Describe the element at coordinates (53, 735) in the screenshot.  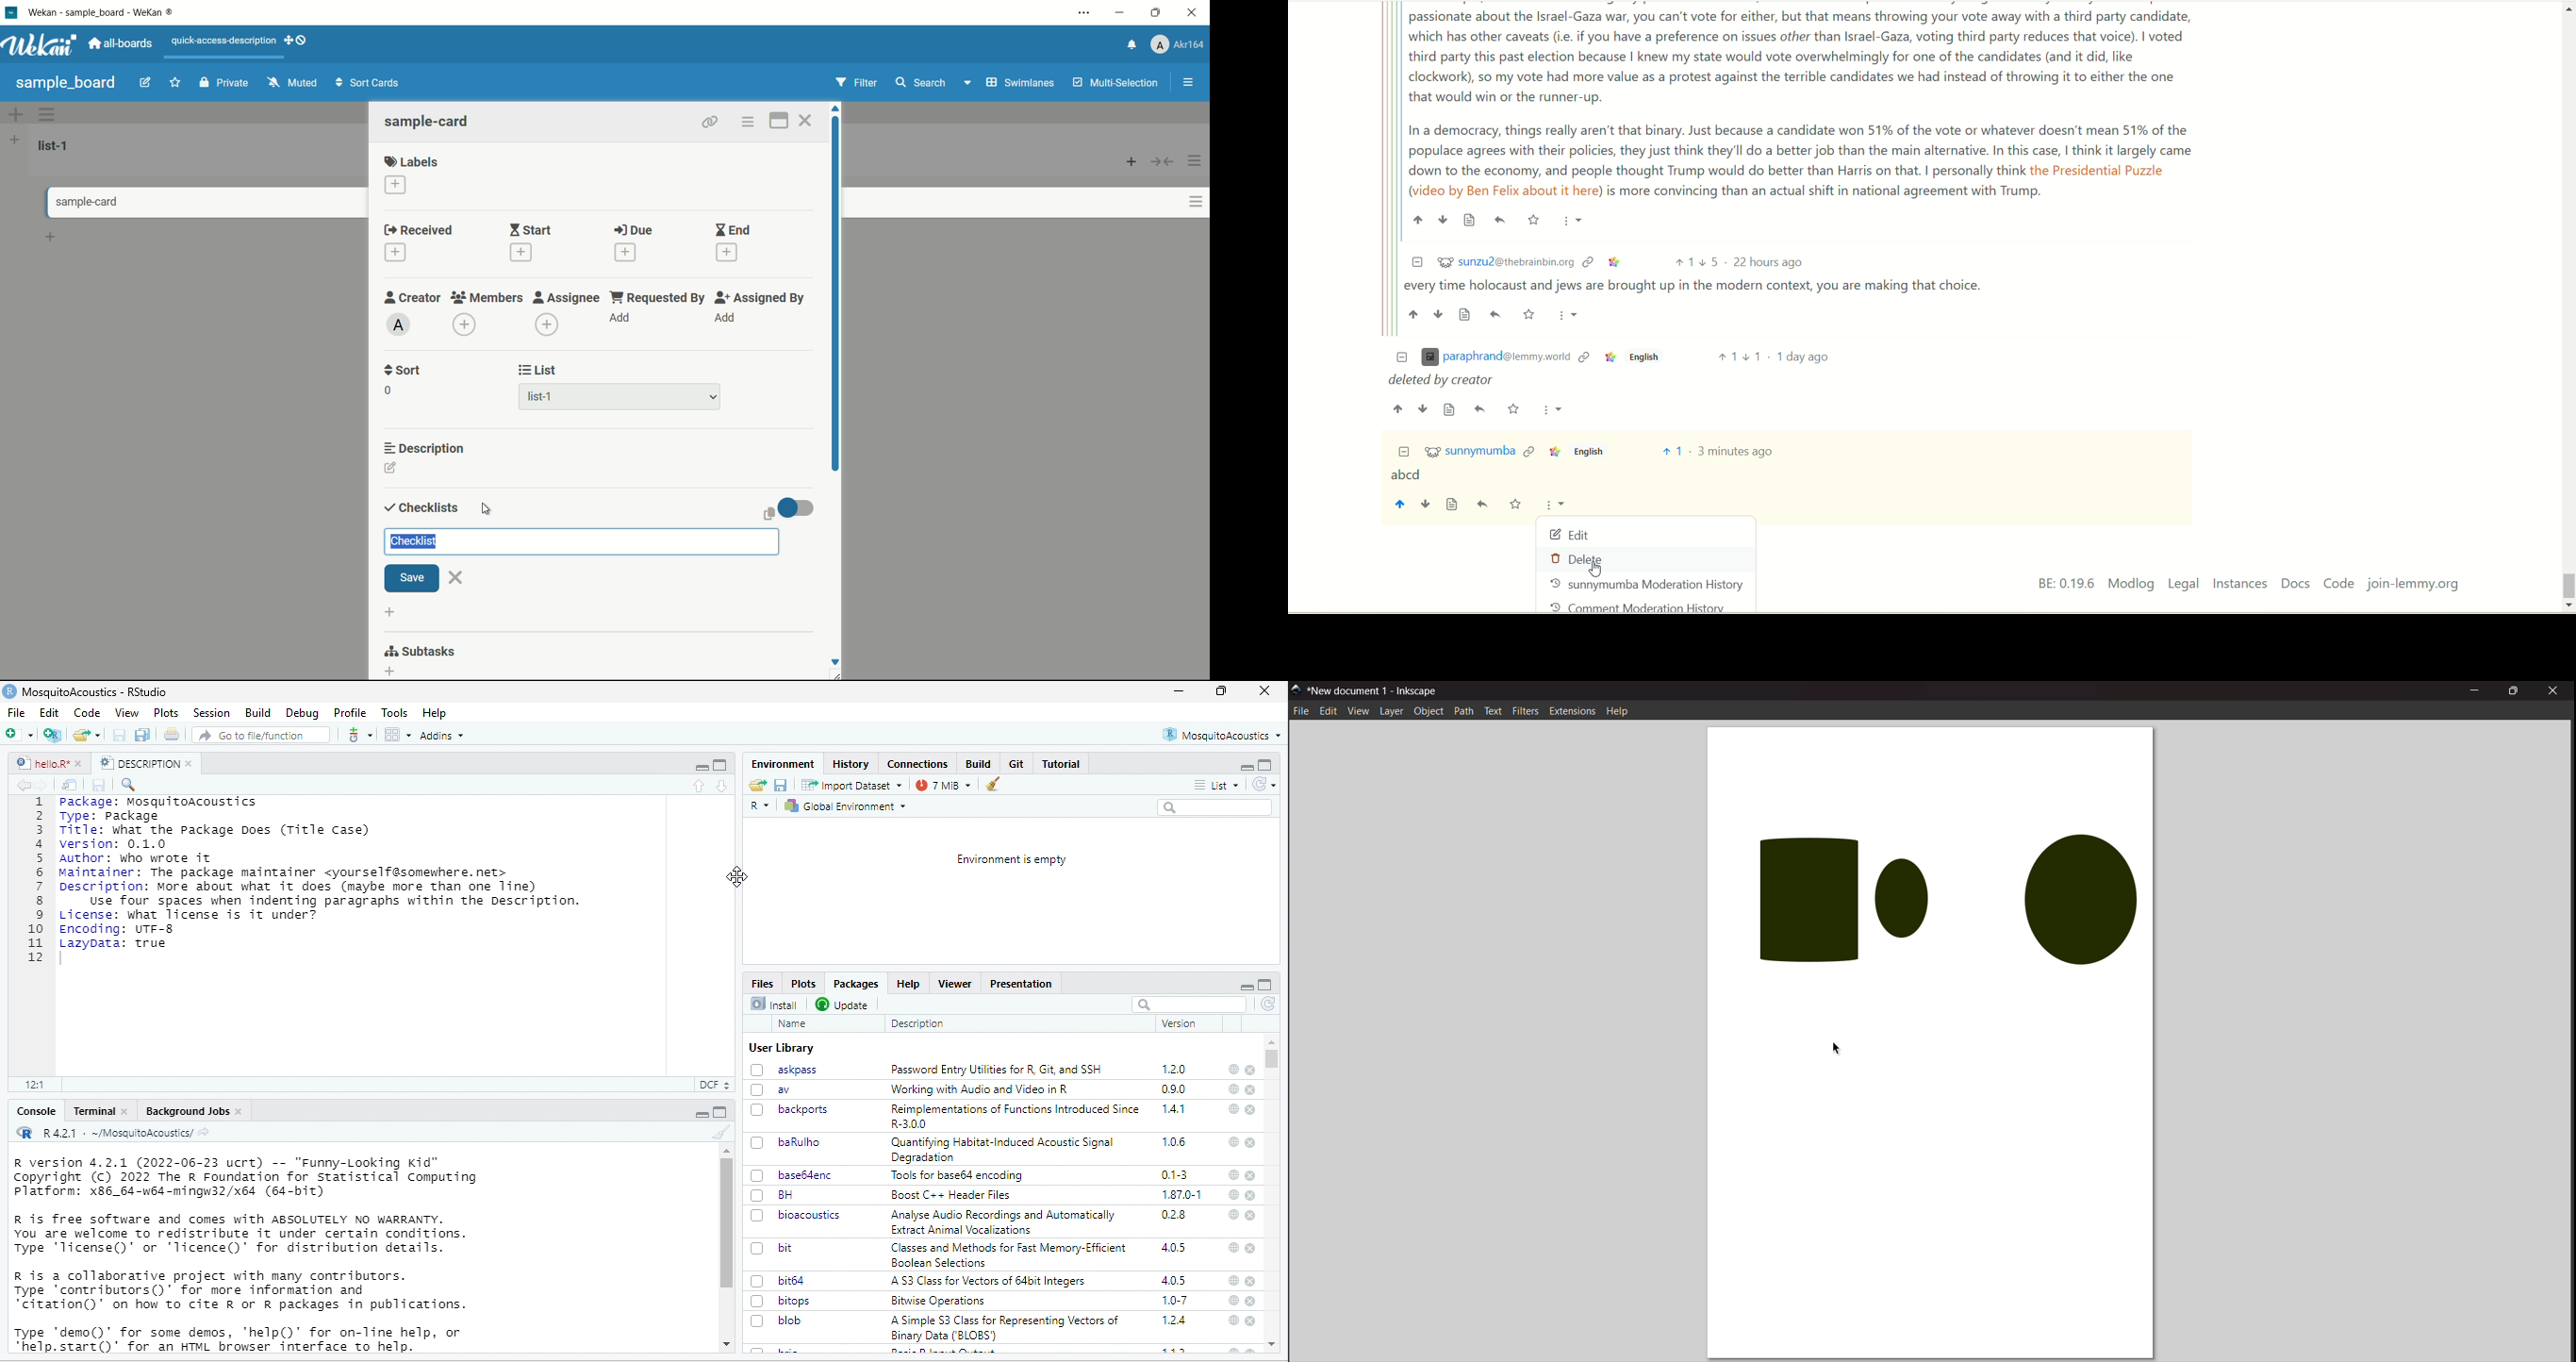
I see `create a project` at that location.